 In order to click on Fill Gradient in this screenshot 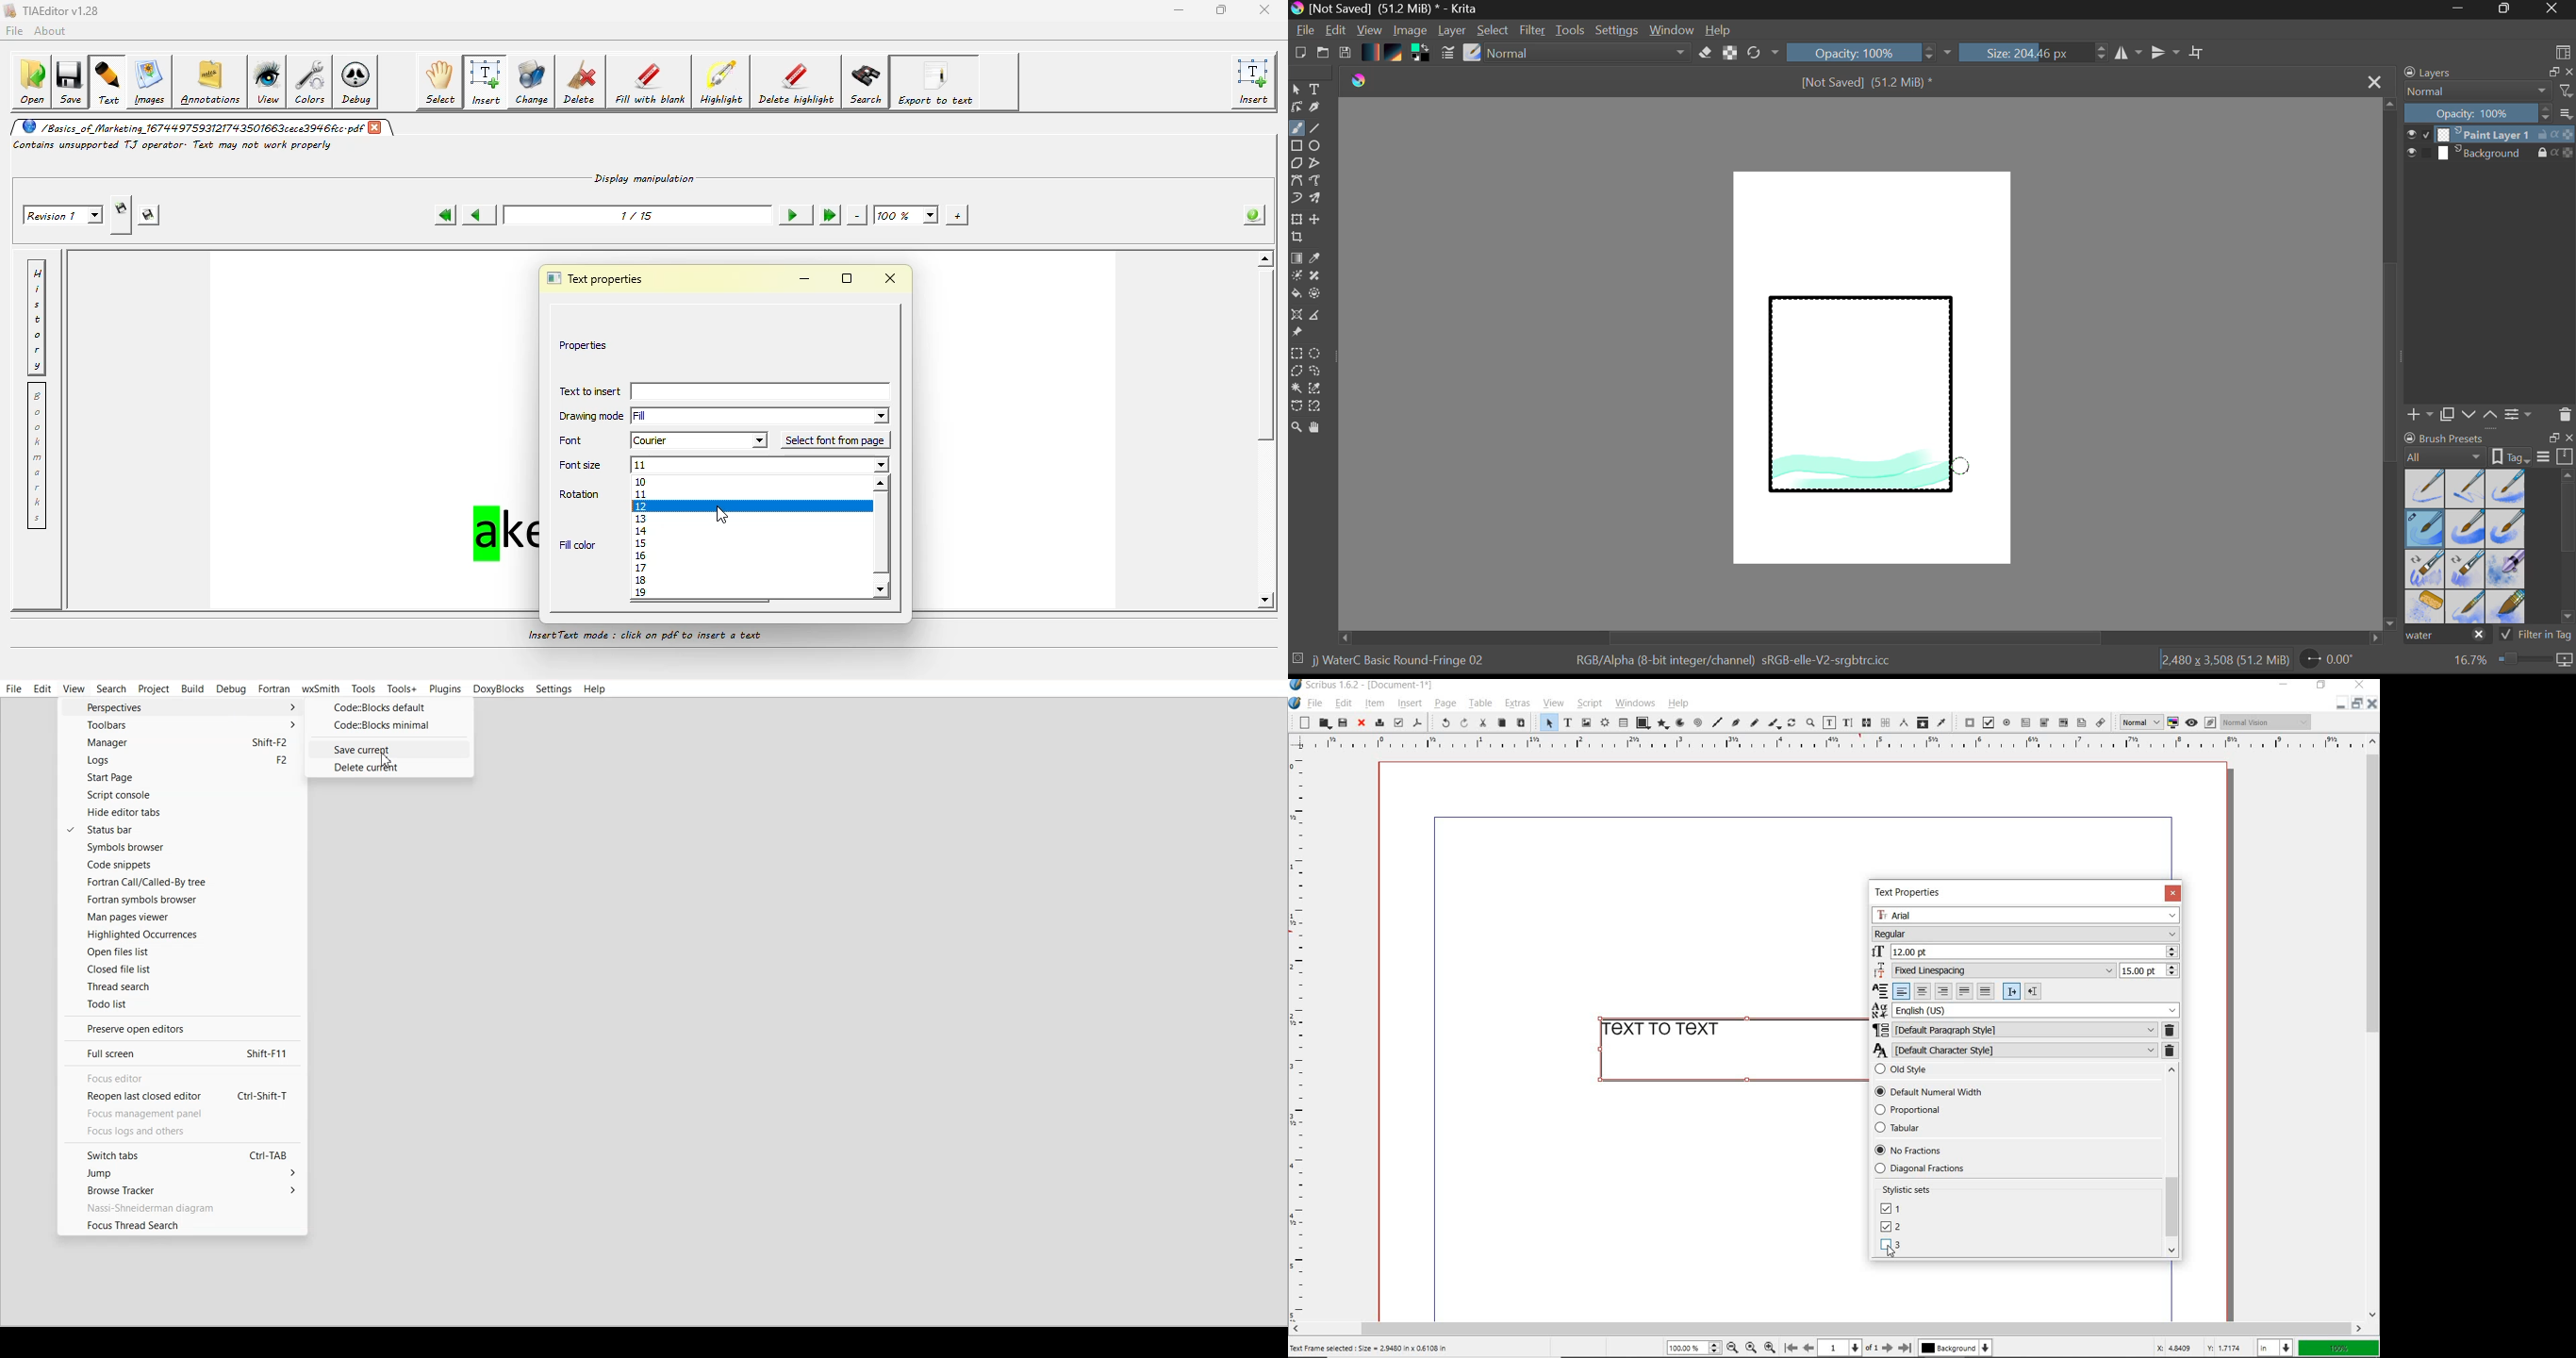, I will do `click(1297, 258)`.